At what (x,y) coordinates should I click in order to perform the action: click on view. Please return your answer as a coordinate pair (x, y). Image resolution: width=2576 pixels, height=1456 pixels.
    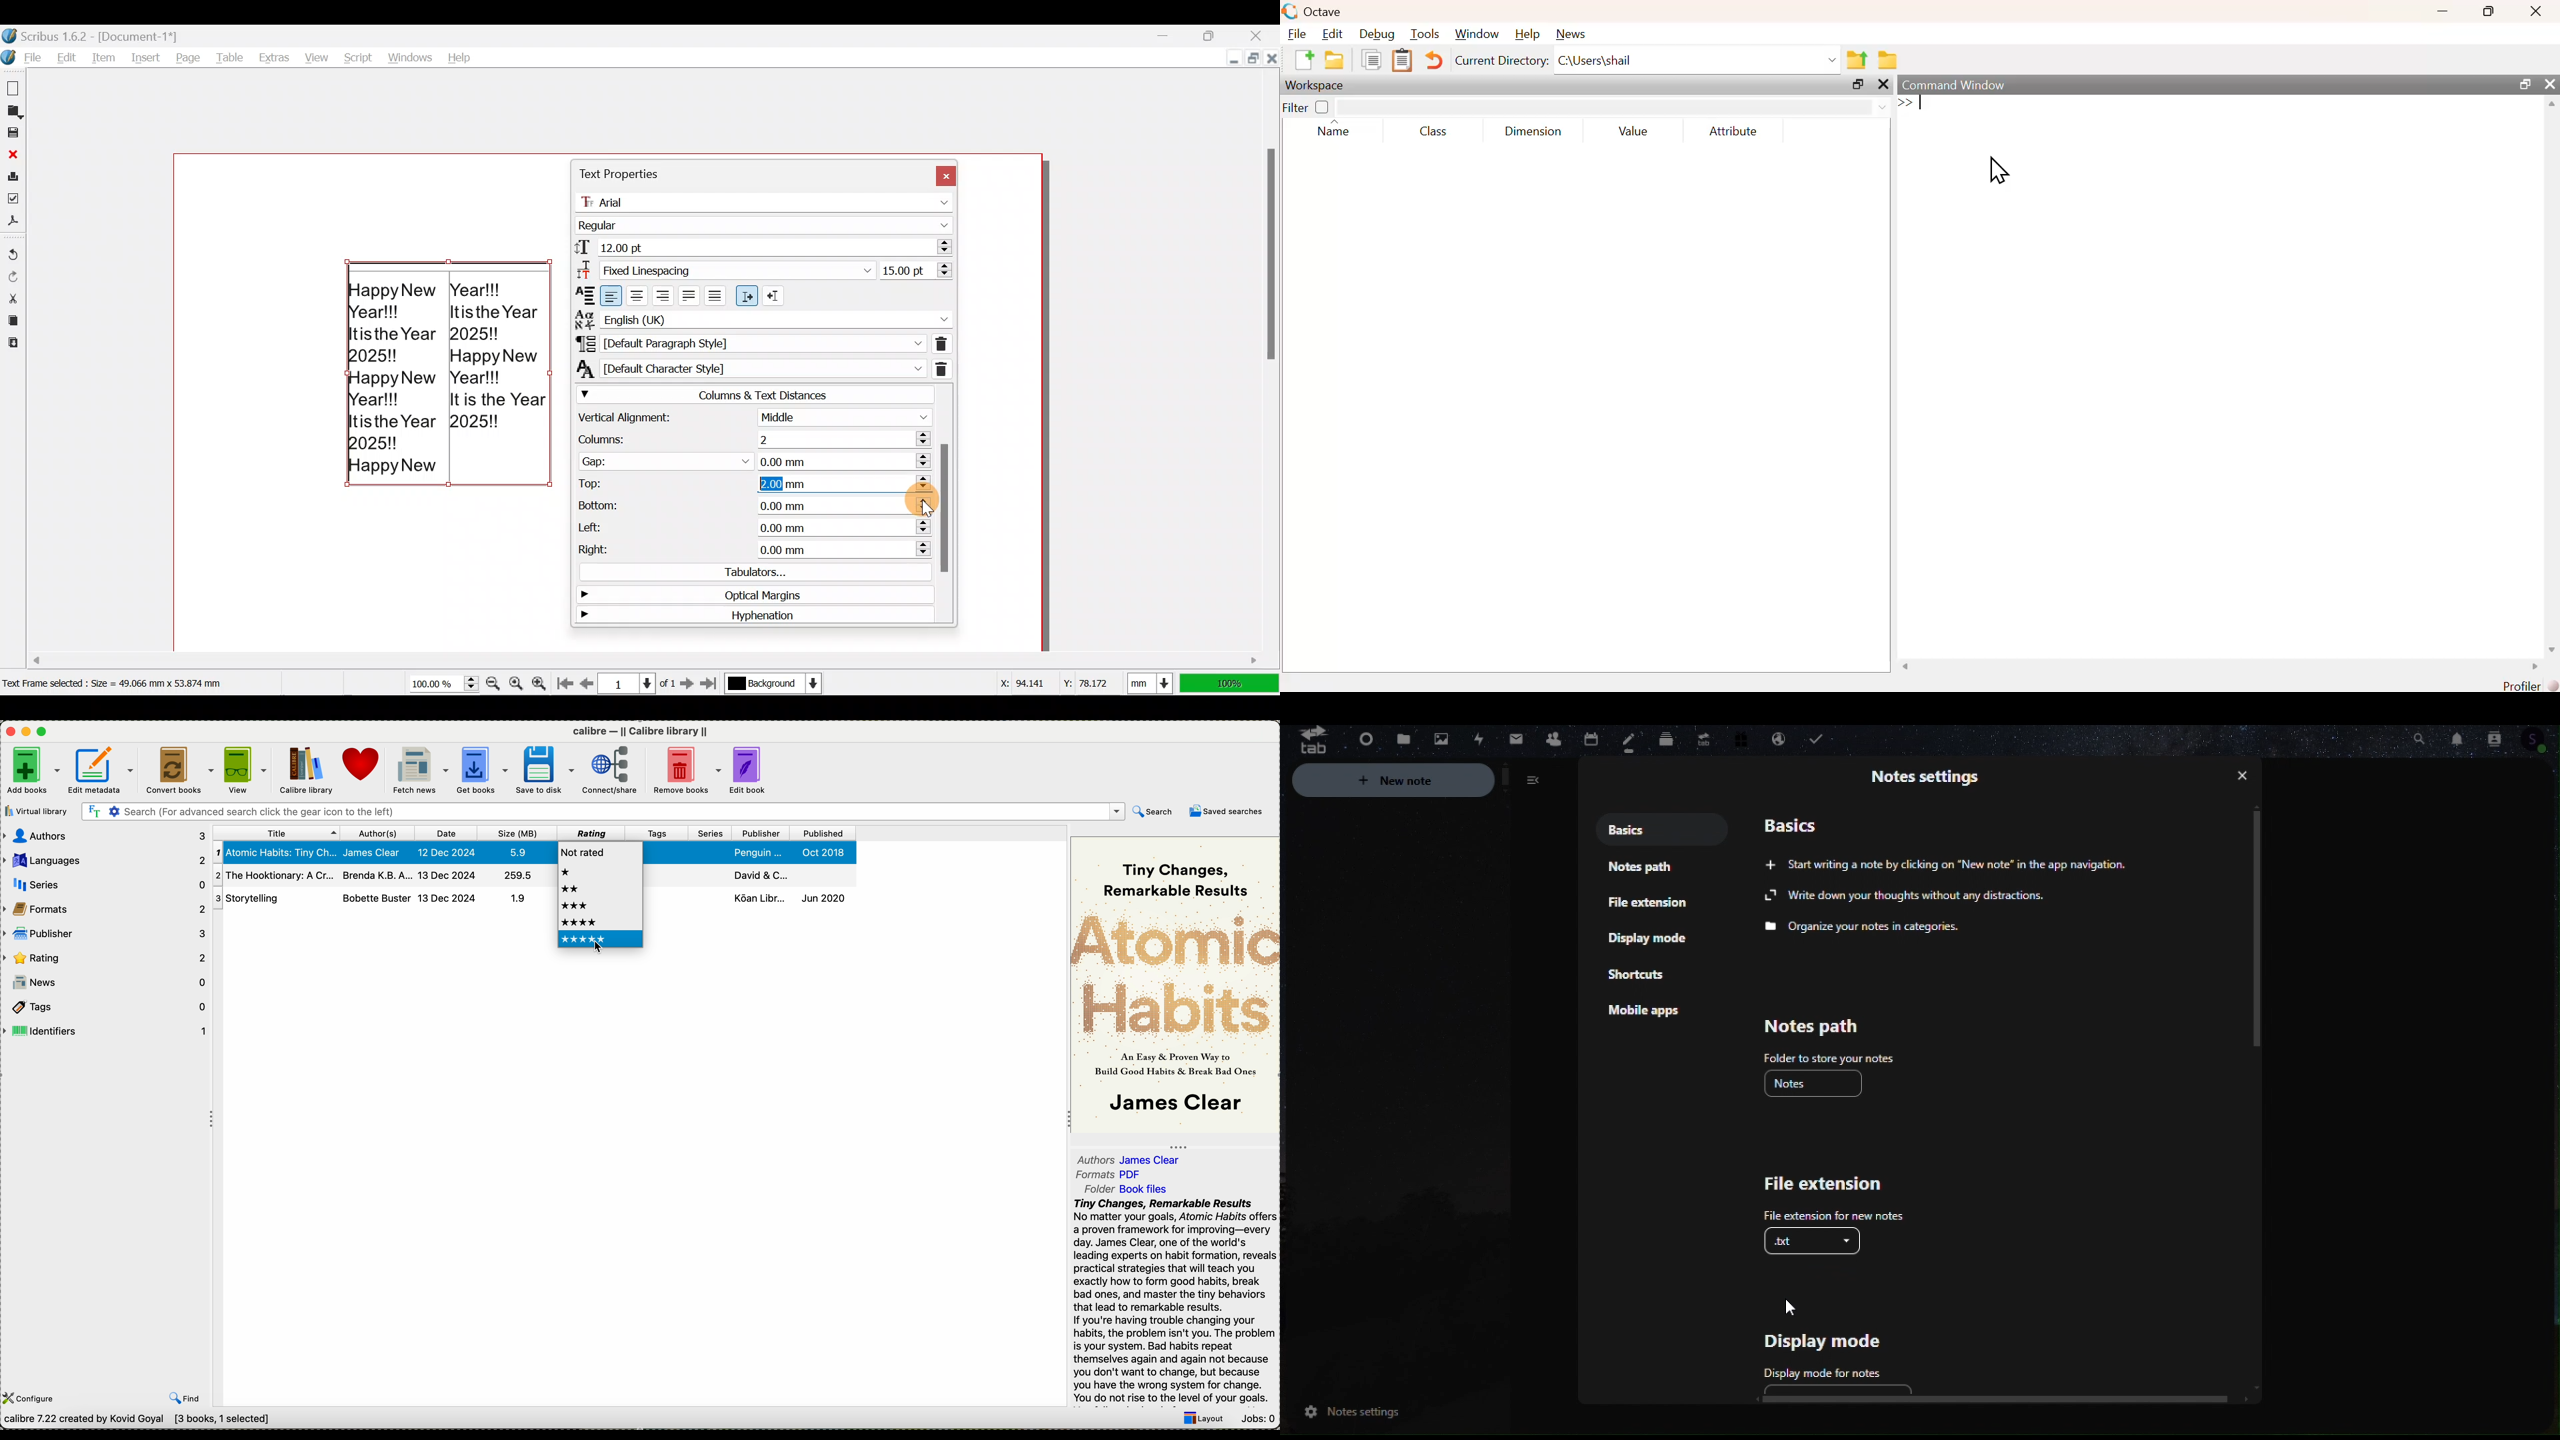
    Looking at the image, I should click on (246, 770).